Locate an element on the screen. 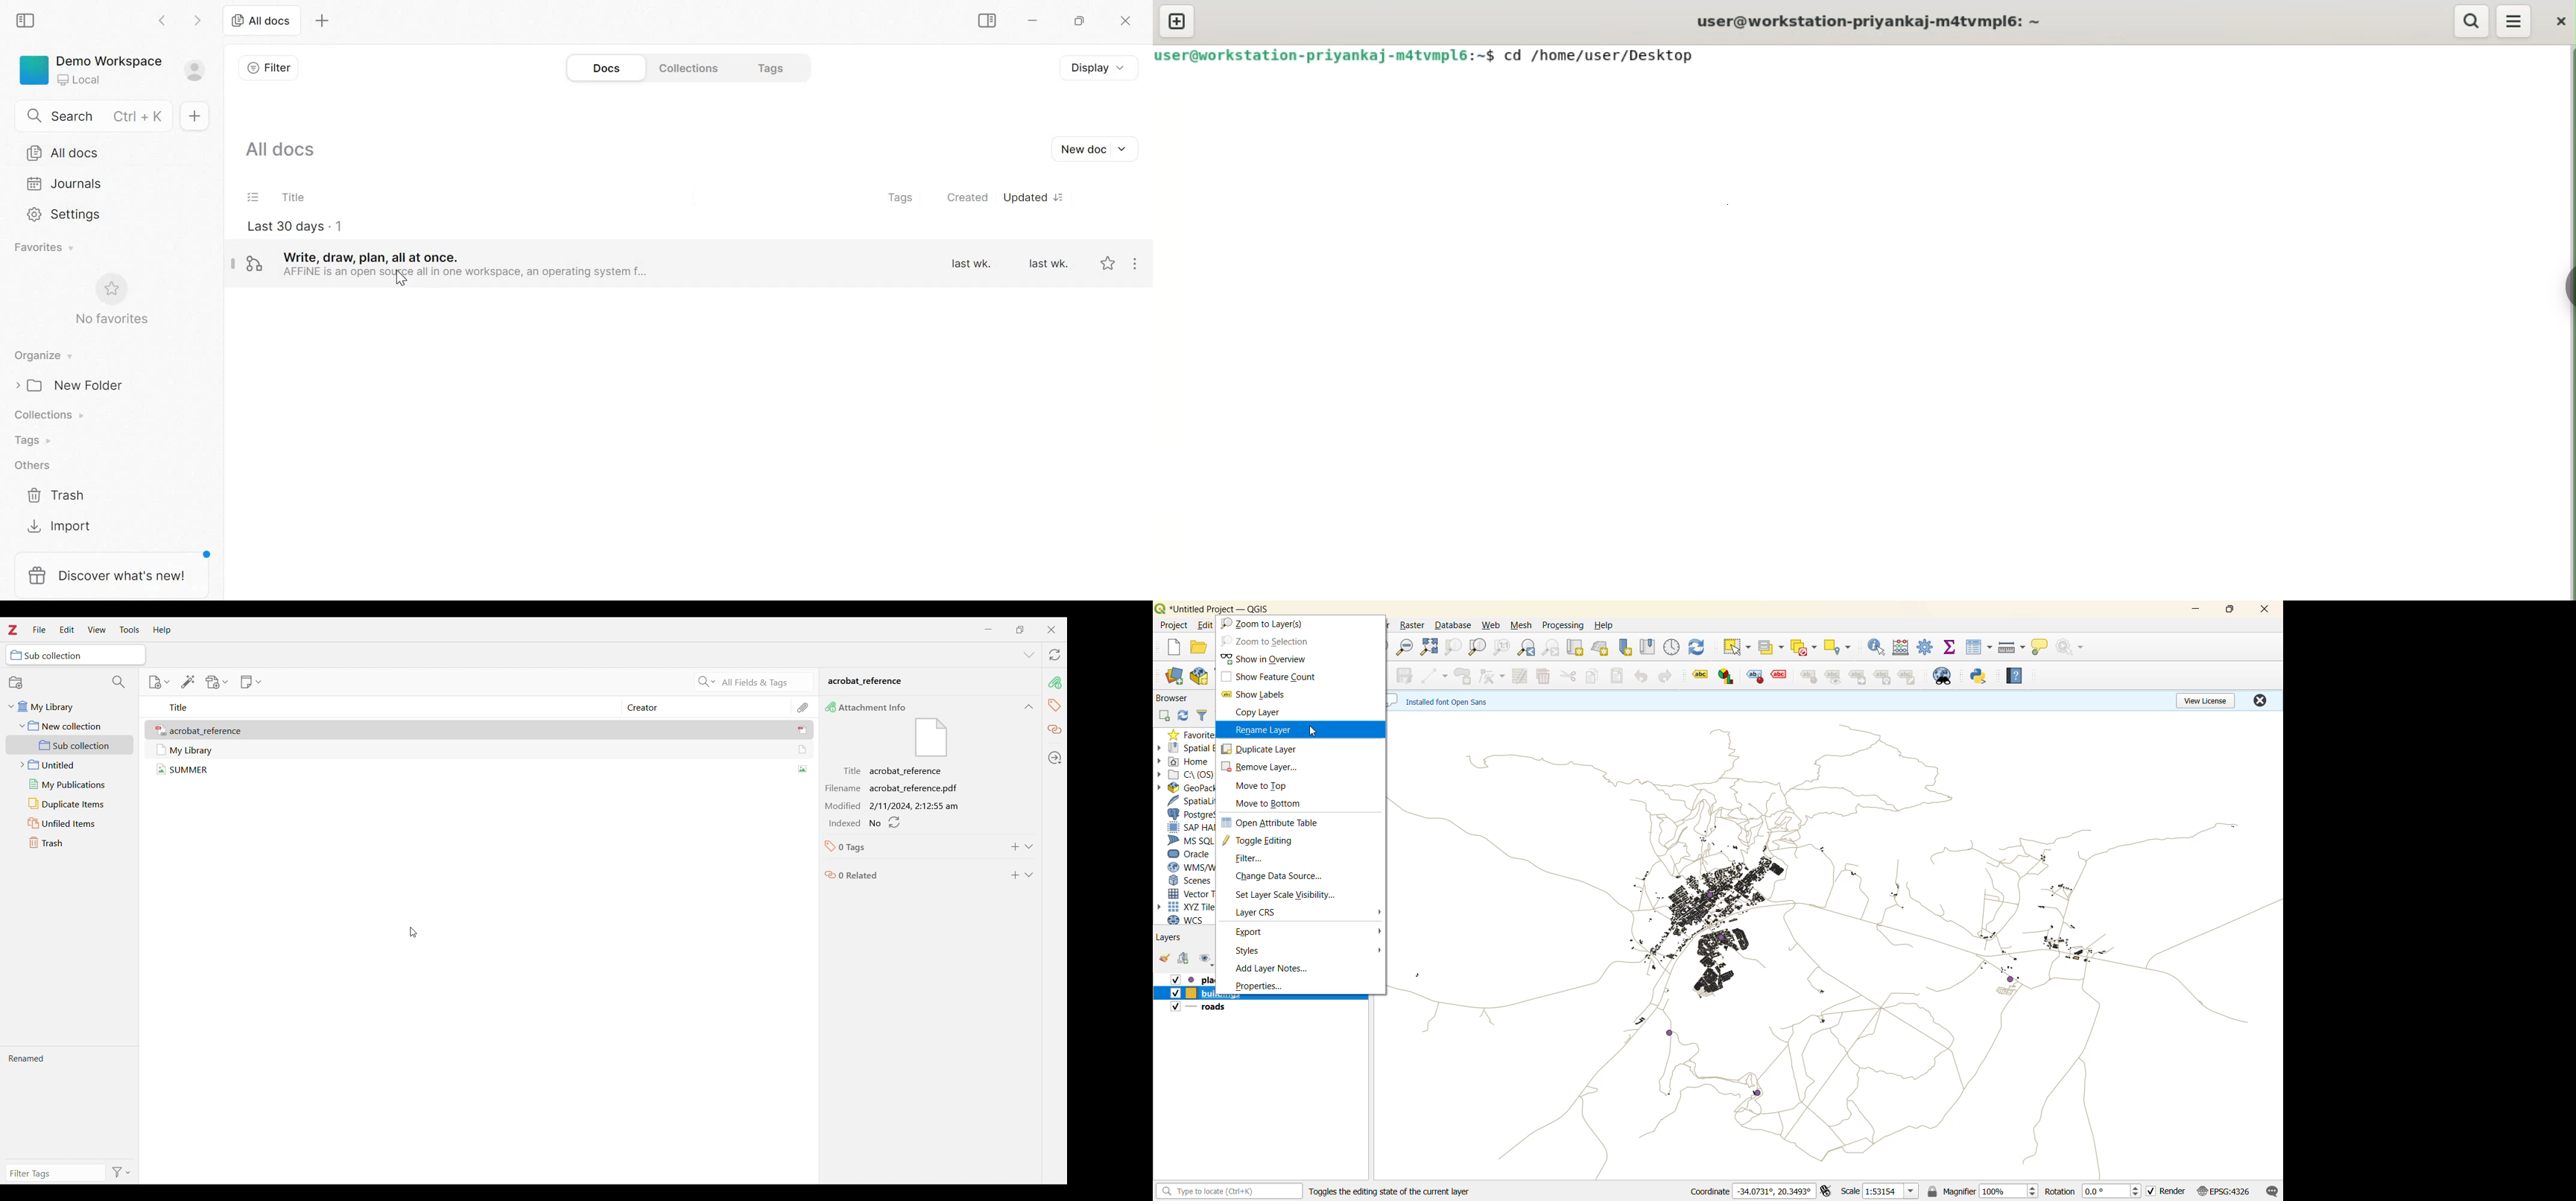 The image size is (2576, 1204). Task List is located at coordinates (252, 196).